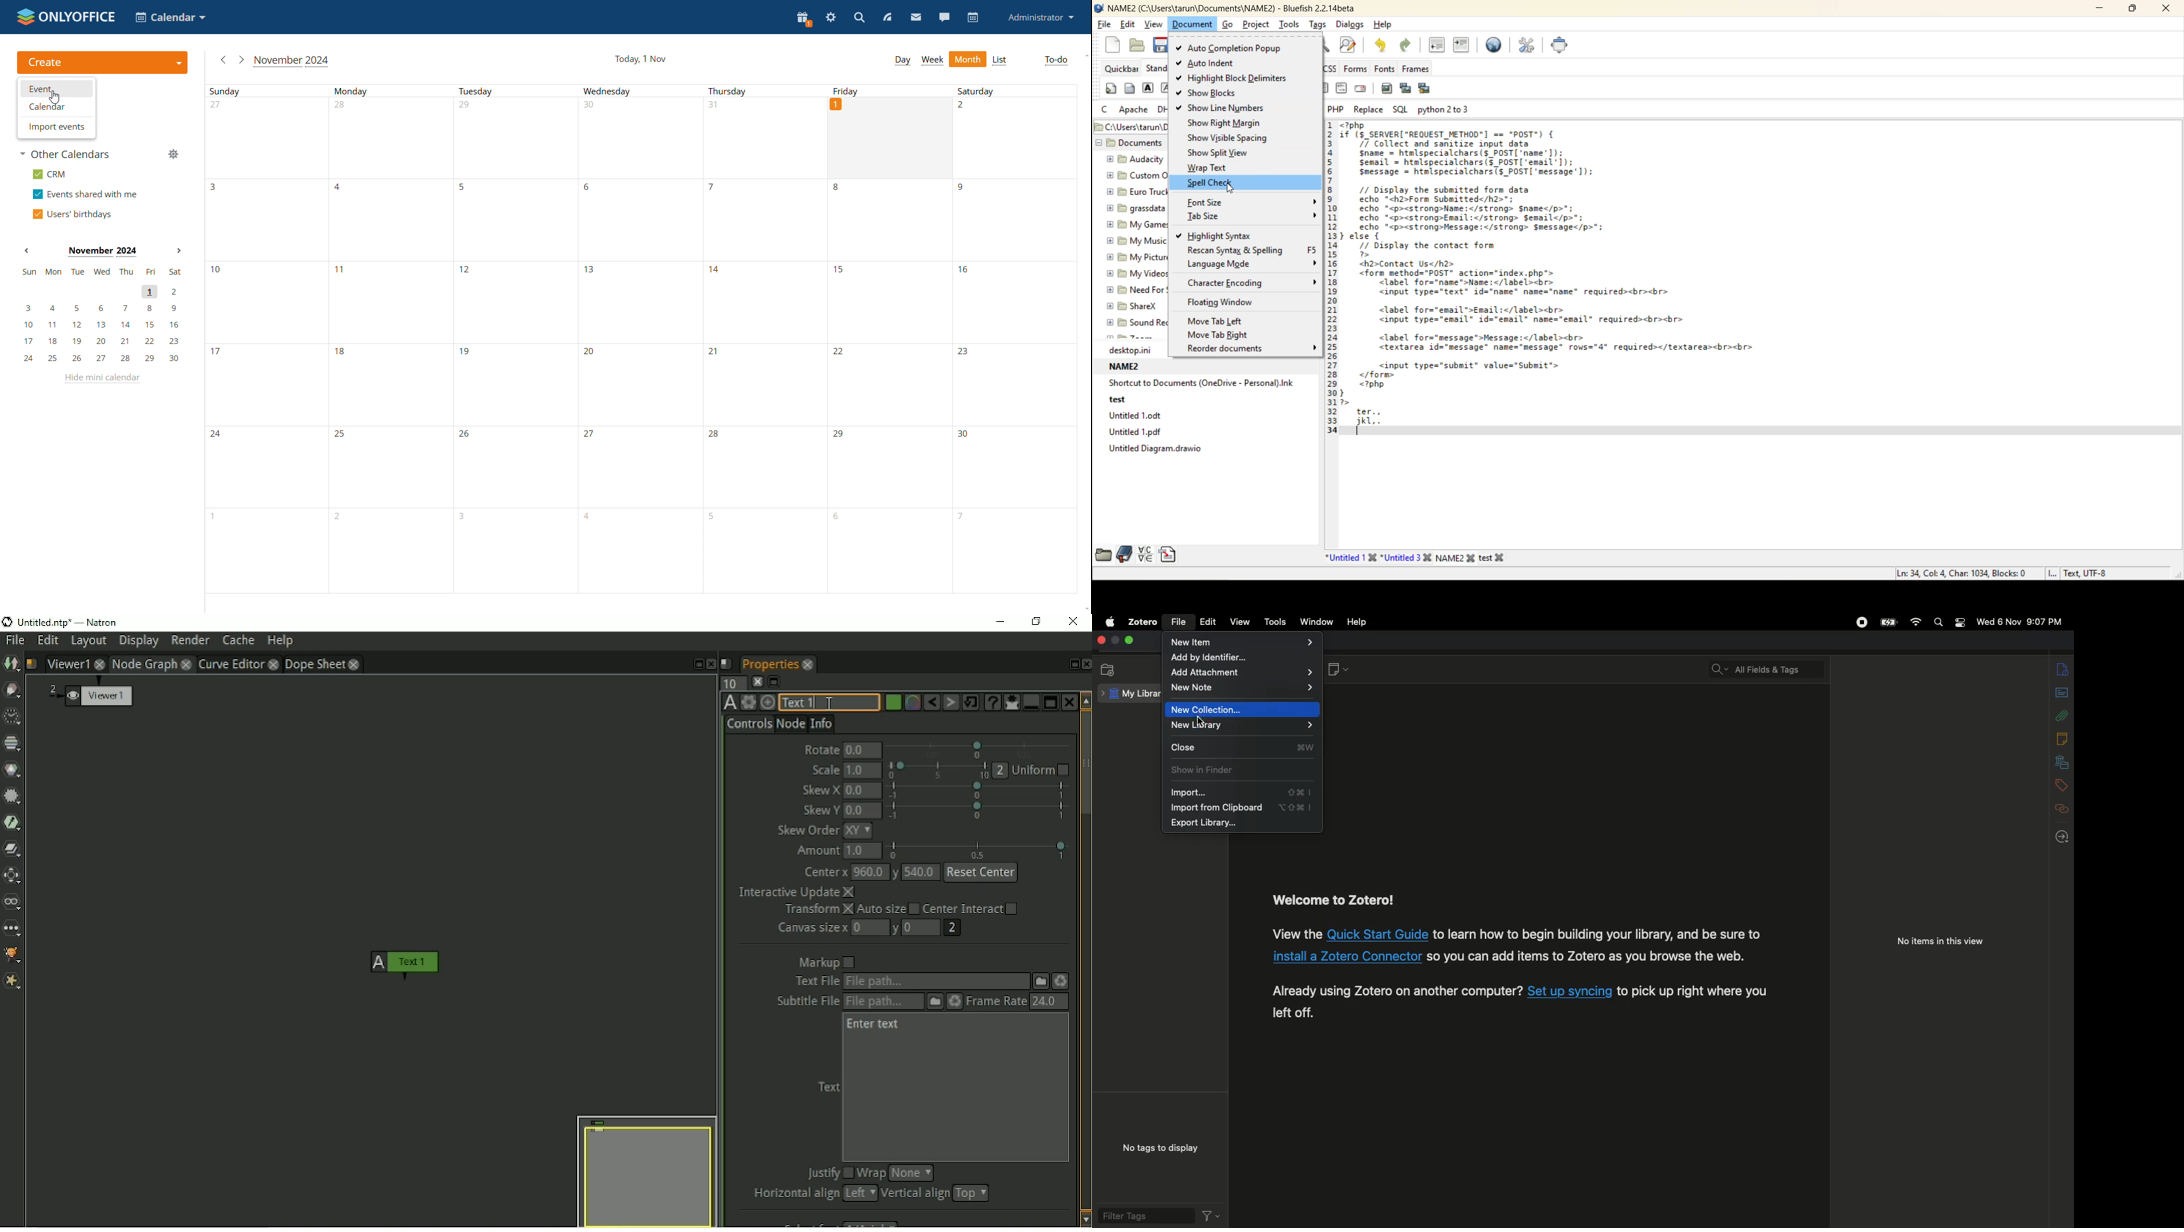 The height and width of the screenshot is (1232, 2184). What do you see at coordinates (1770, 666) in the screenshot?
I see `All files and tags` at bounding box center [1770, 666].